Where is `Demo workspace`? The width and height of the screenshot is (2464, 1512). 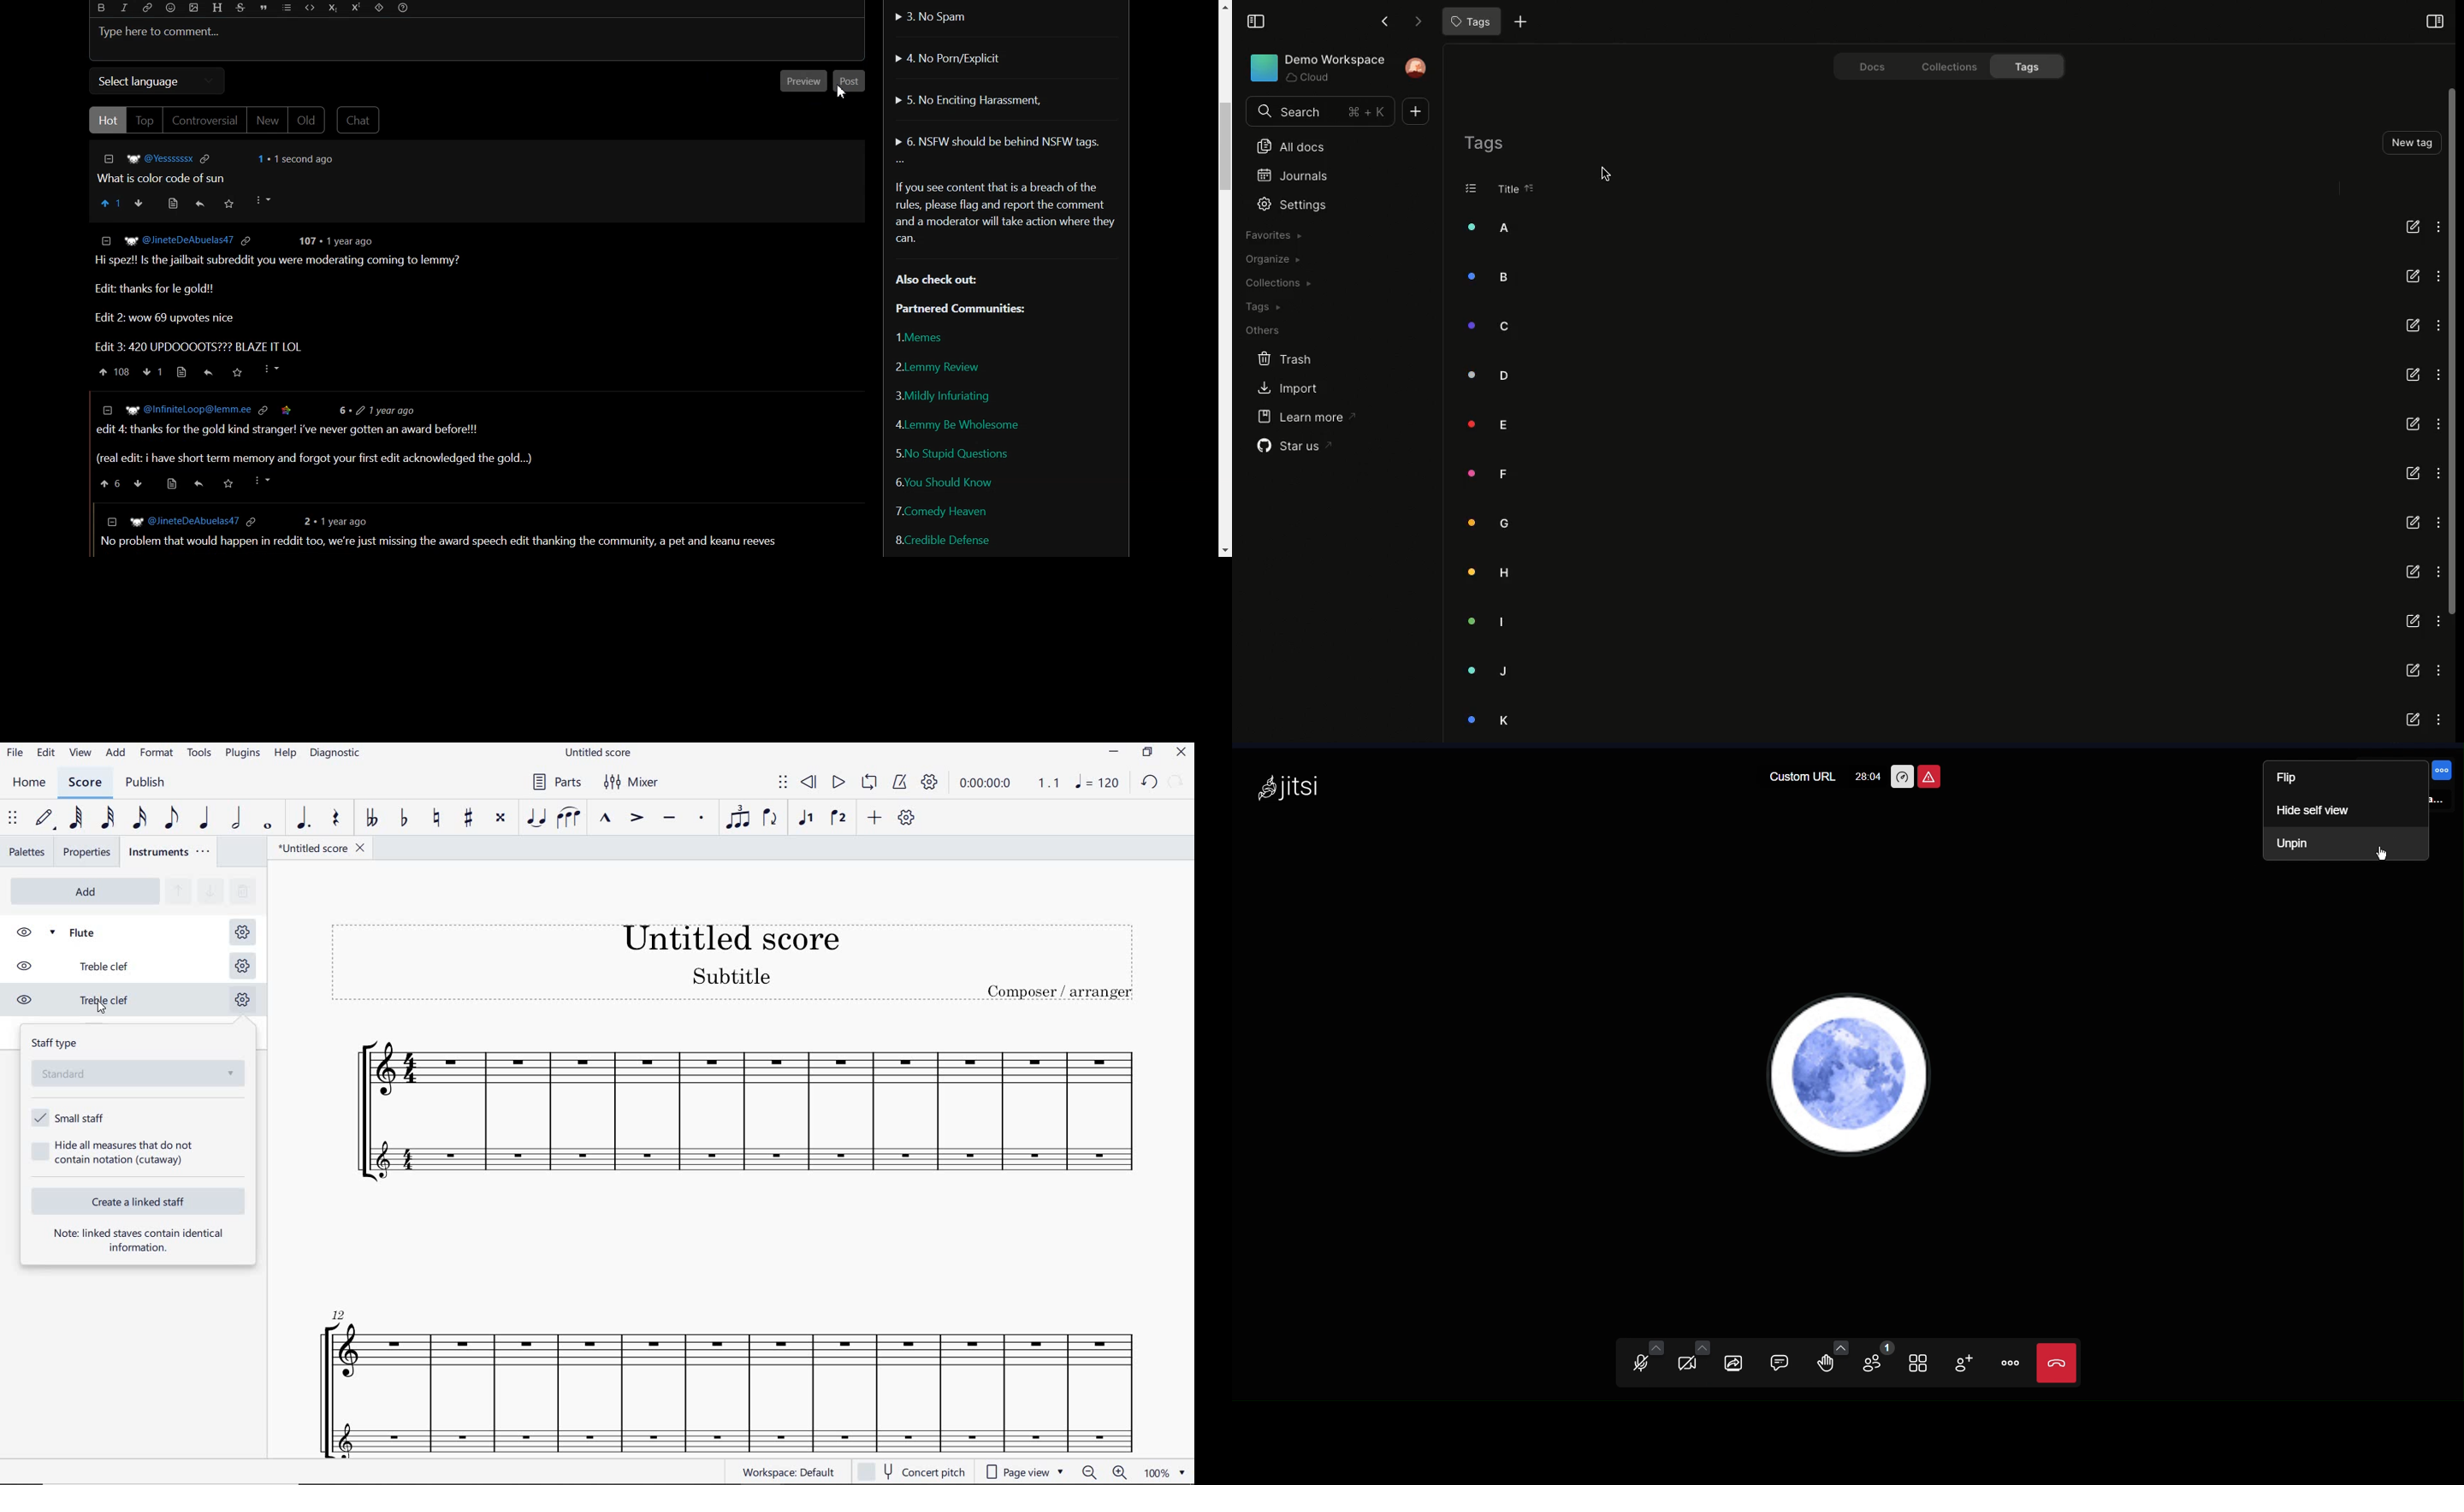 Demo workspace is located at coordinates (1312, 69).